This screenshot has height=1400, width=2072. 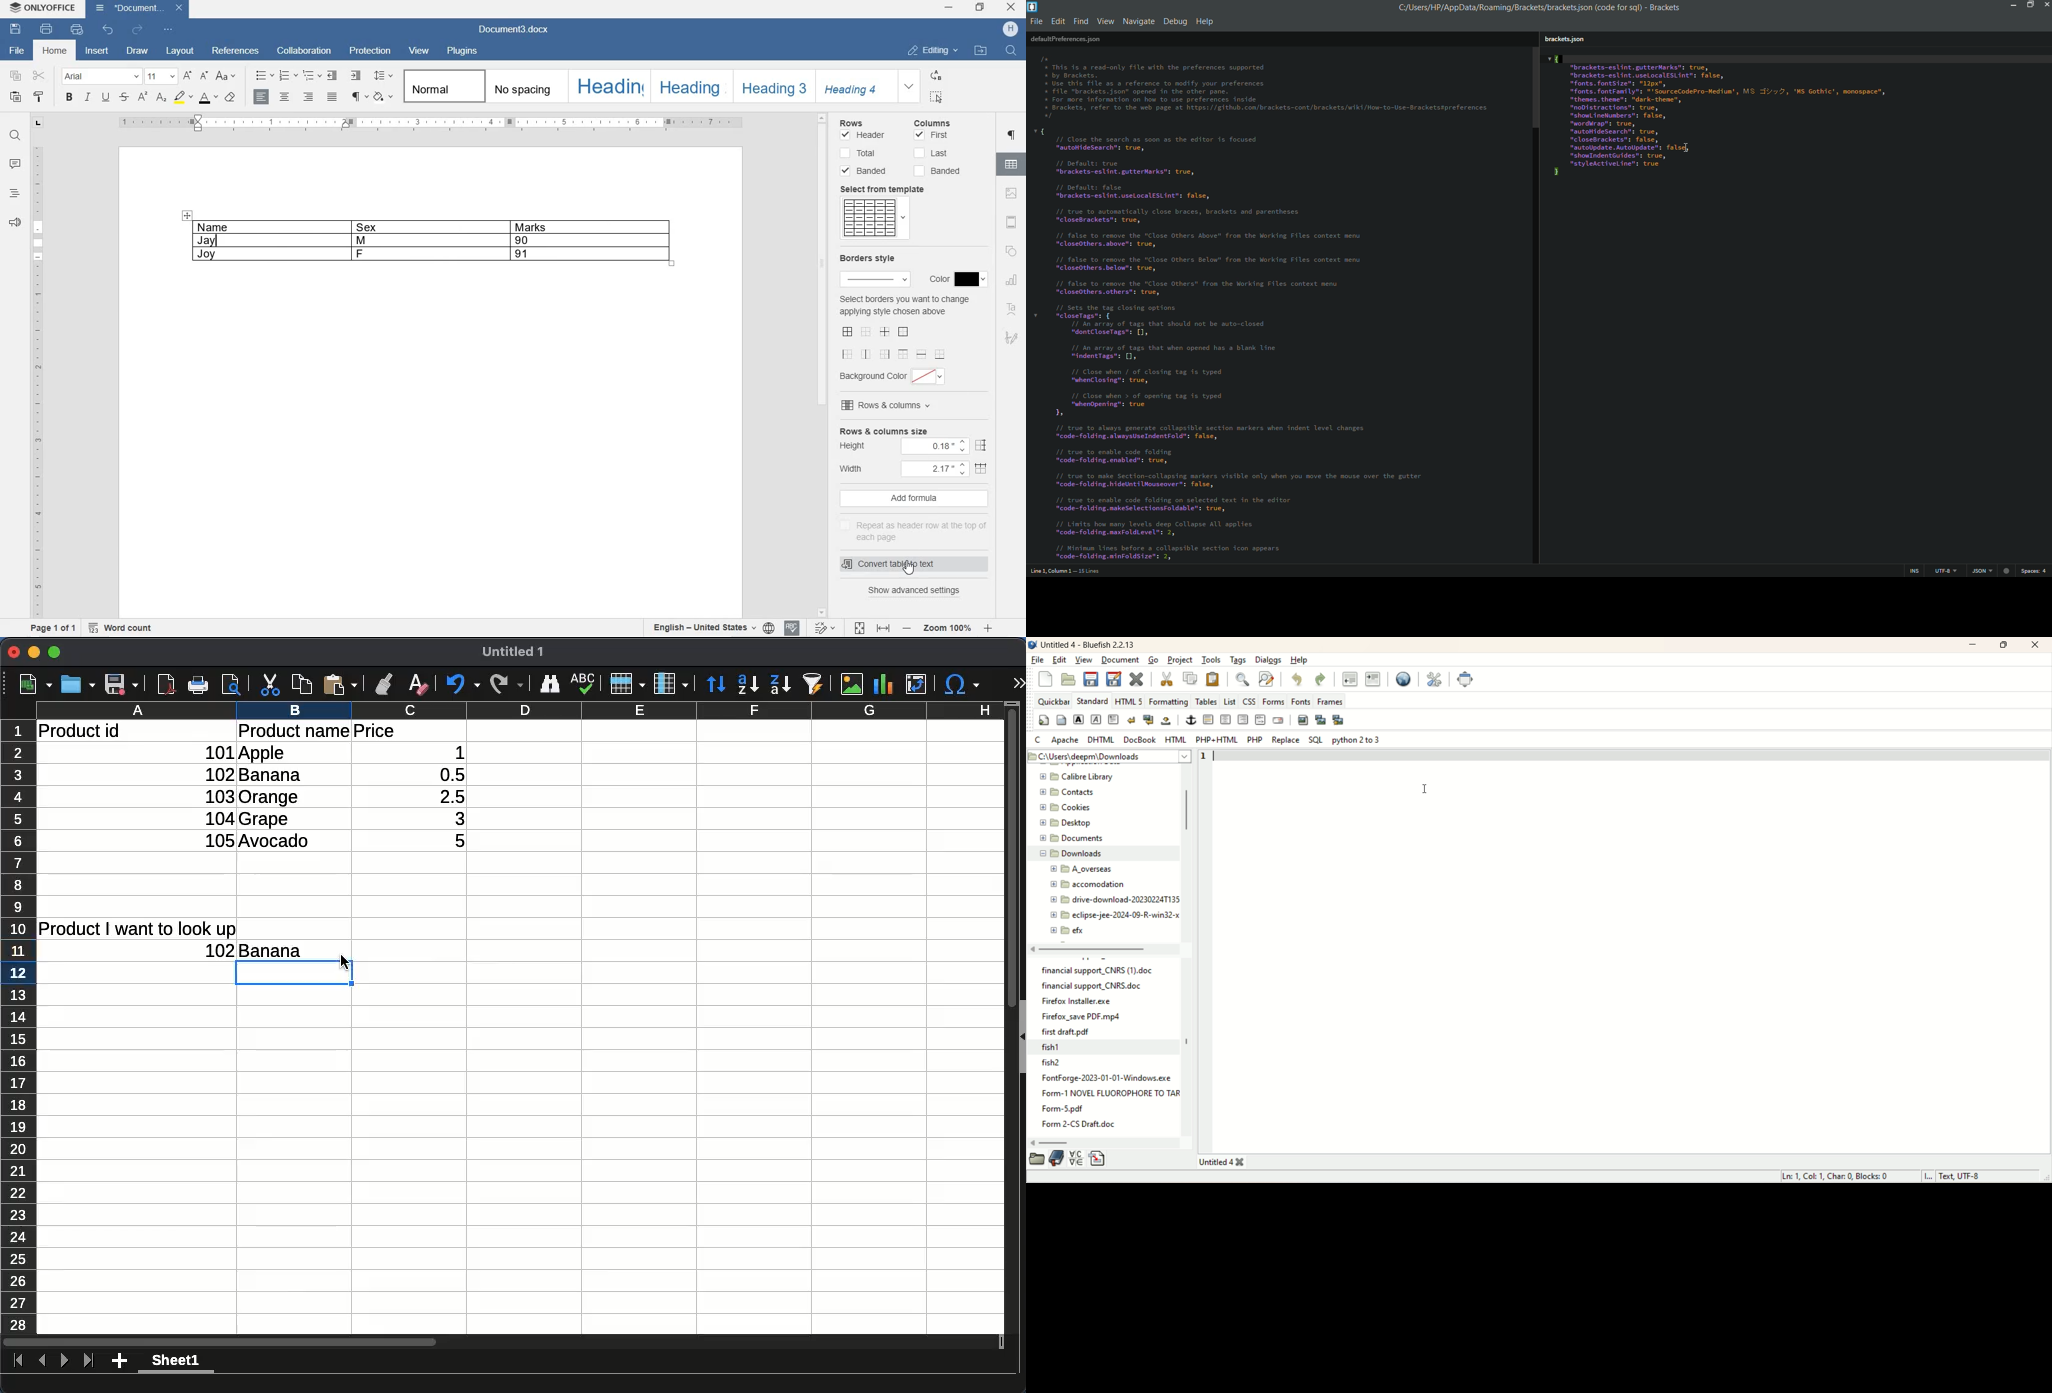 What do you see at coordinates (1044, 720) in the screenshot?
I see `quick start` at bounding box center [1044, 720].